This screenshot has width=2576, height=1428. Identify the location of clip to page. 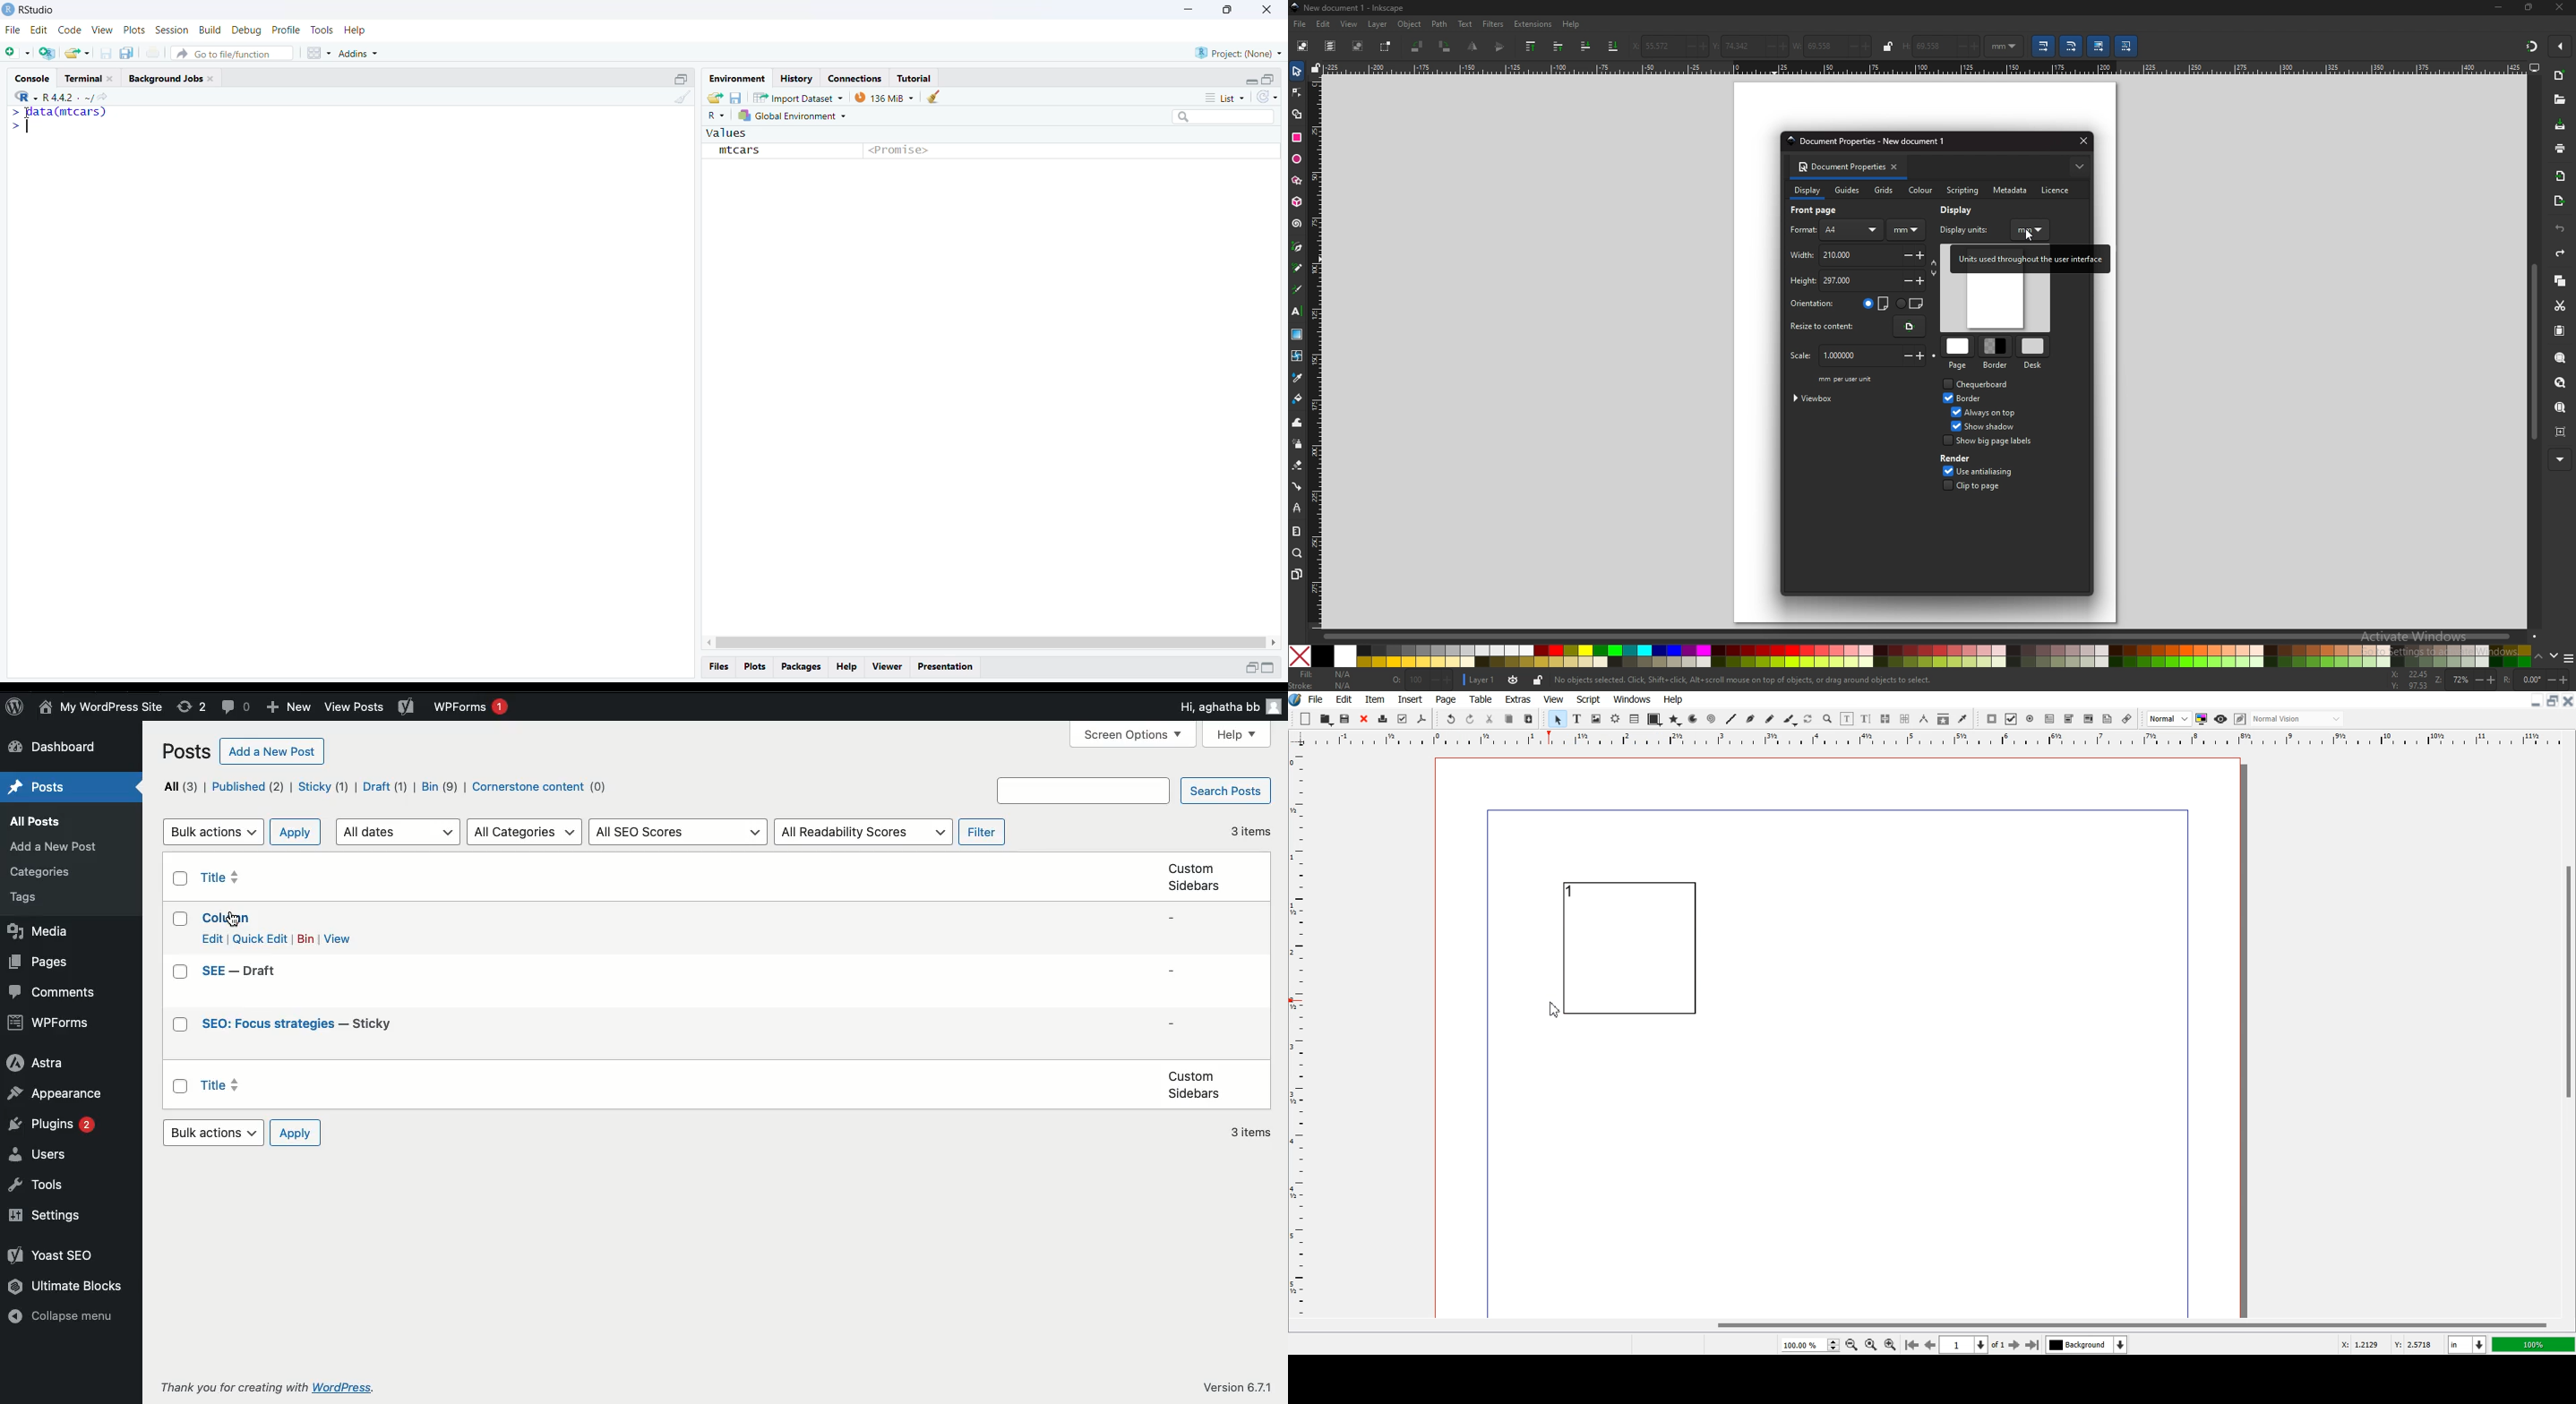
(1986, 486).